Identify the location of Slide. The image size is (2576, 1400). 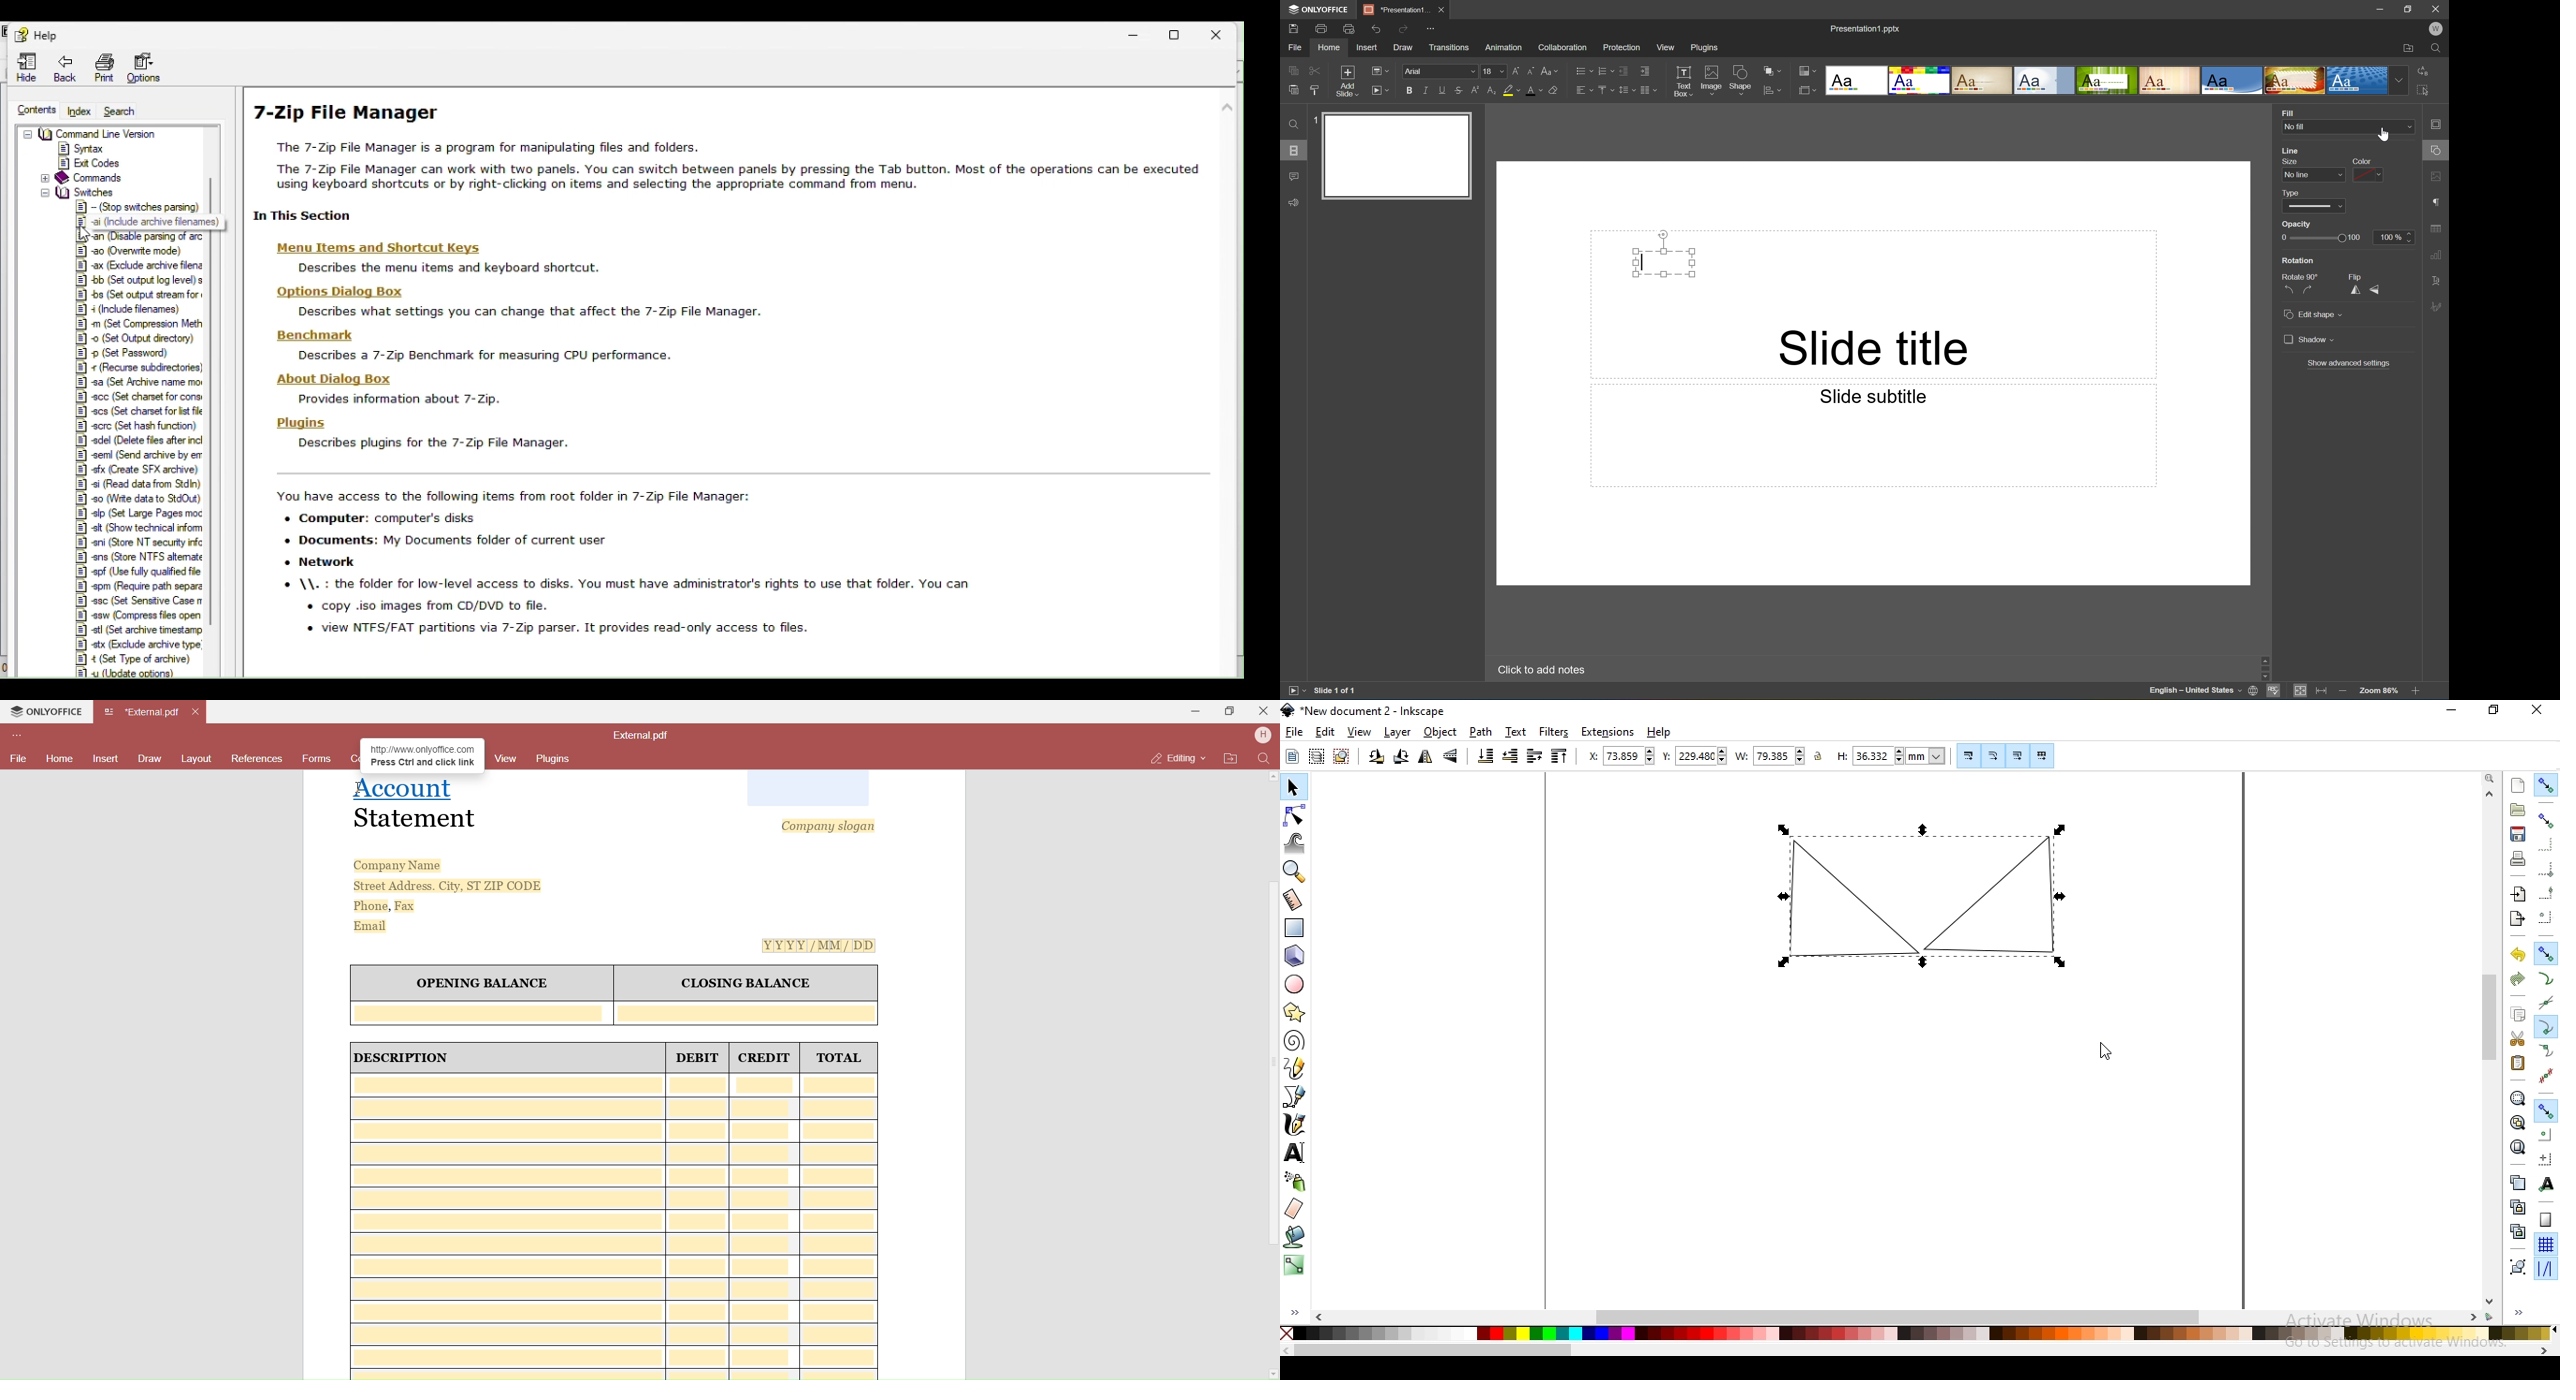
(1398, 156).